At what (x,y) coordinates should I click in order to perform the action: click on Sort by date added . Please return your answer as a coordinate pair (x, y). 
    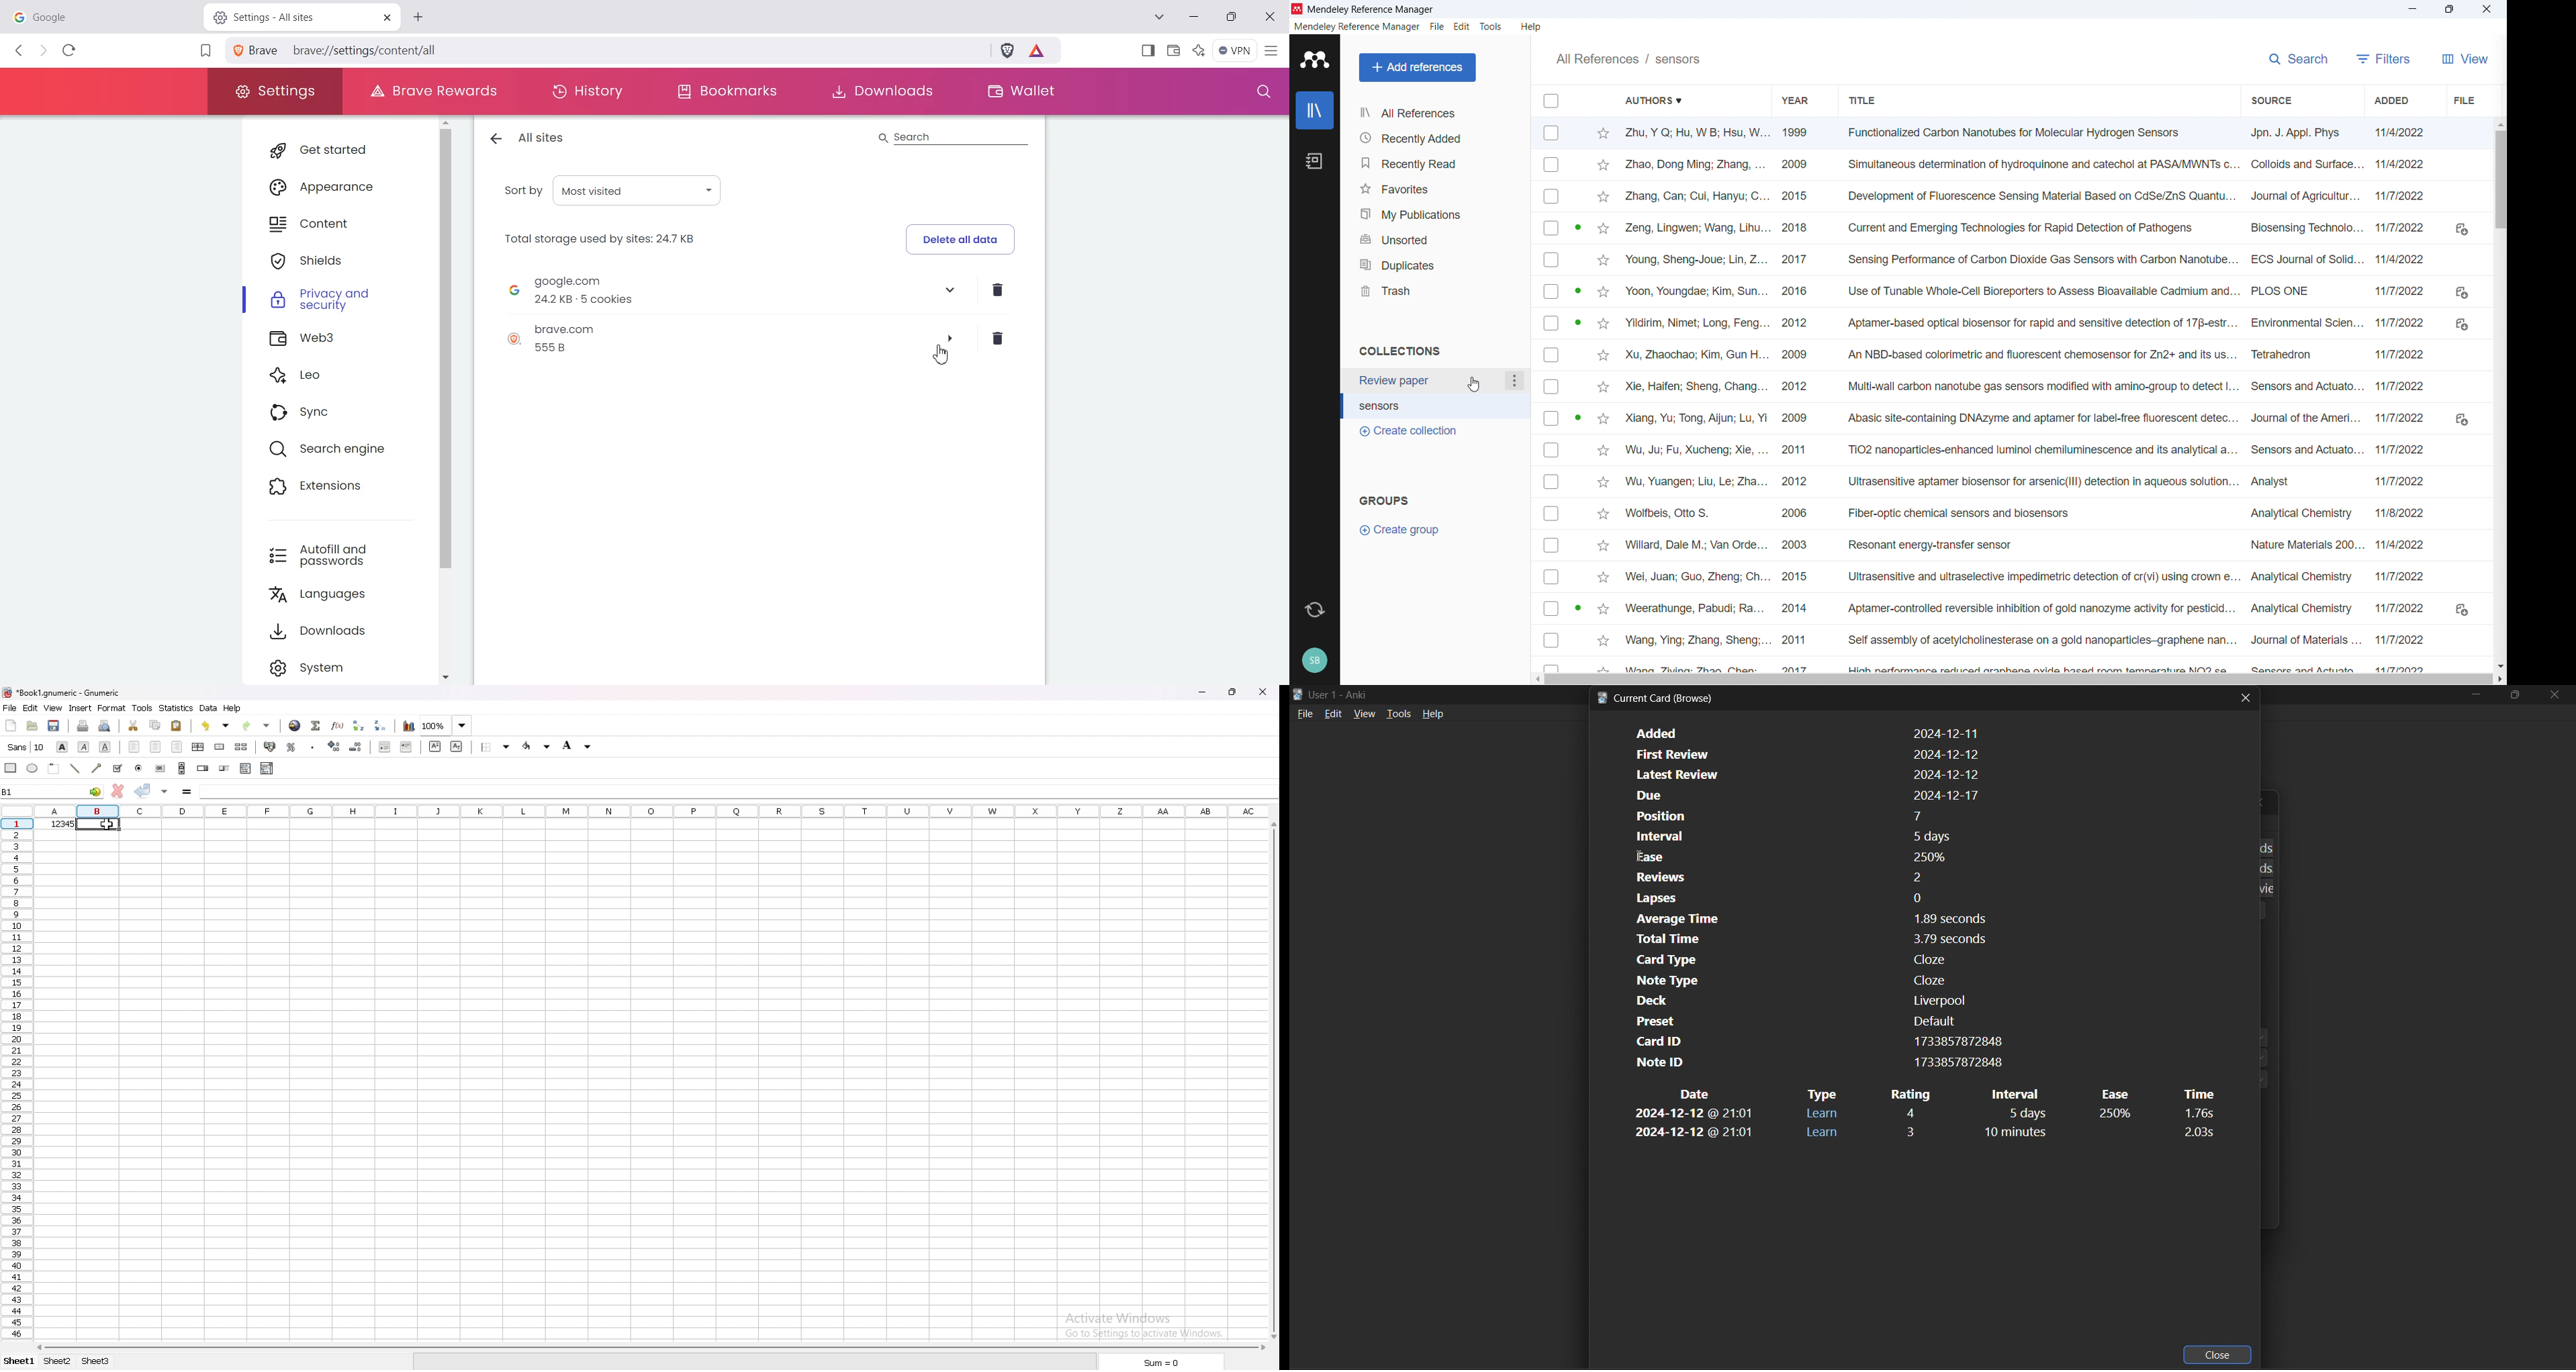
    Looking at the image, I should click on (2393, 100).